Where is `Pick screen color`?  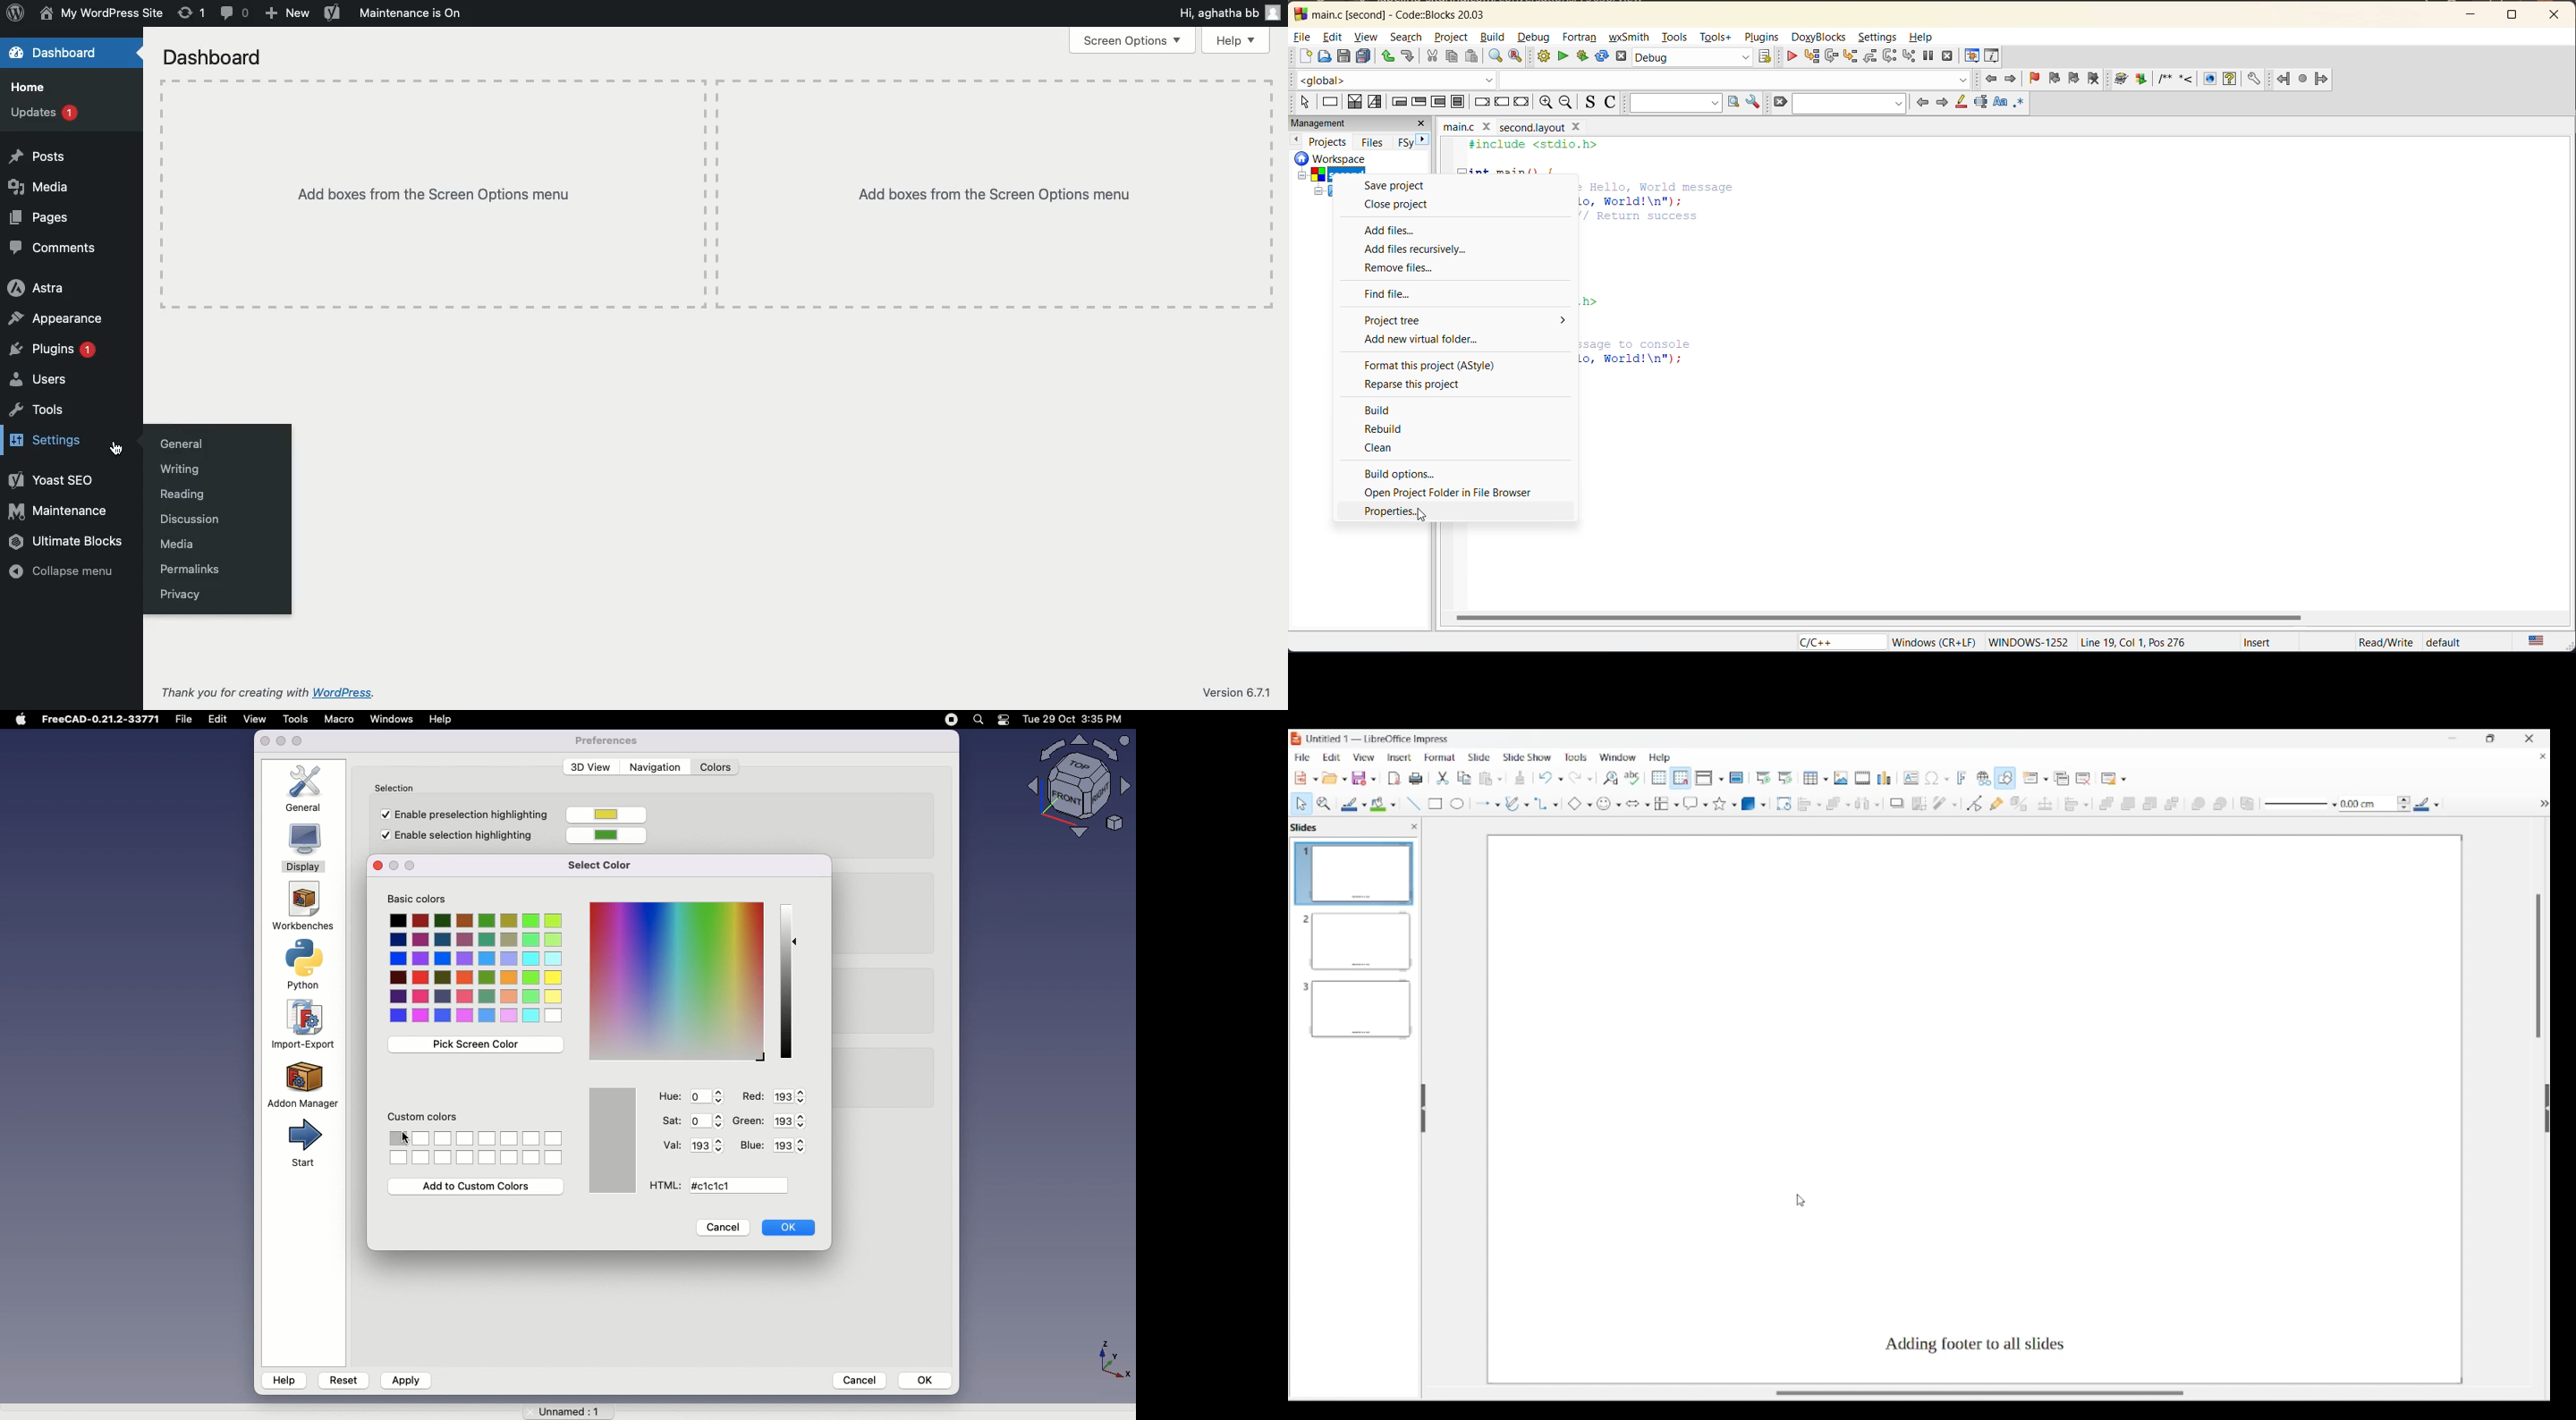
Pick screen color is located at coordinates (473, 1045).